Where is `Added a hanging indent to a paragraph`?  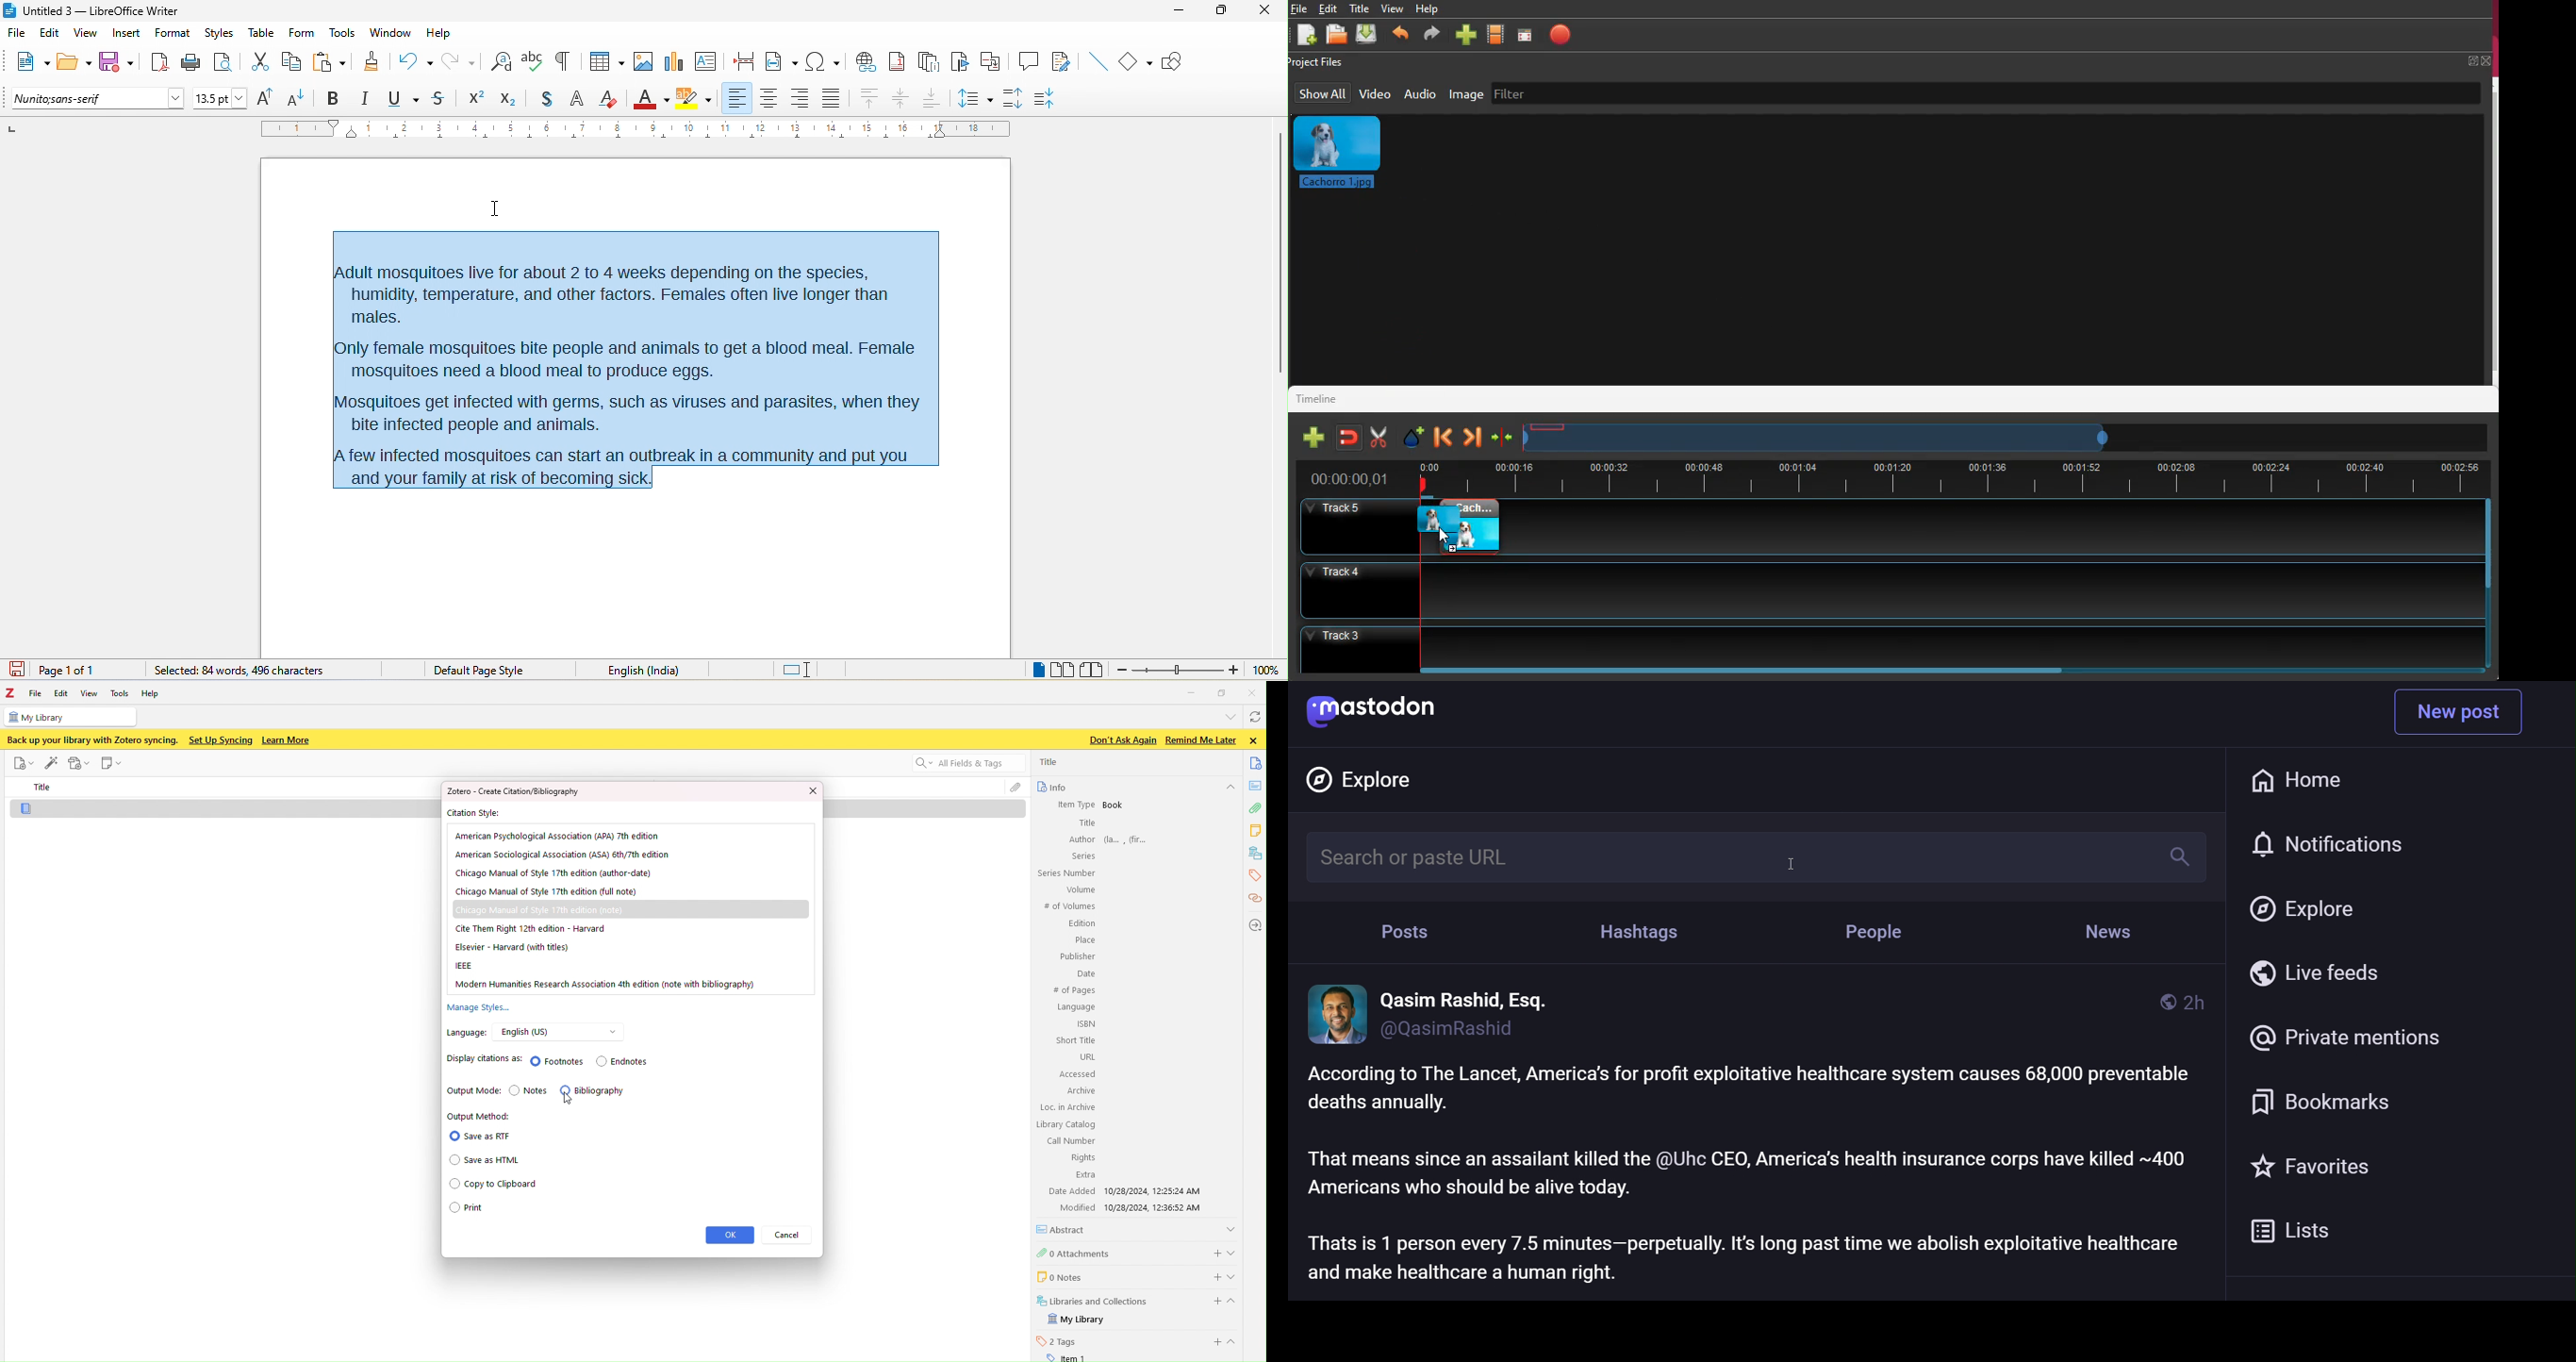 Added a hanging indent to a paragraph is located at coordinates (652, 354).